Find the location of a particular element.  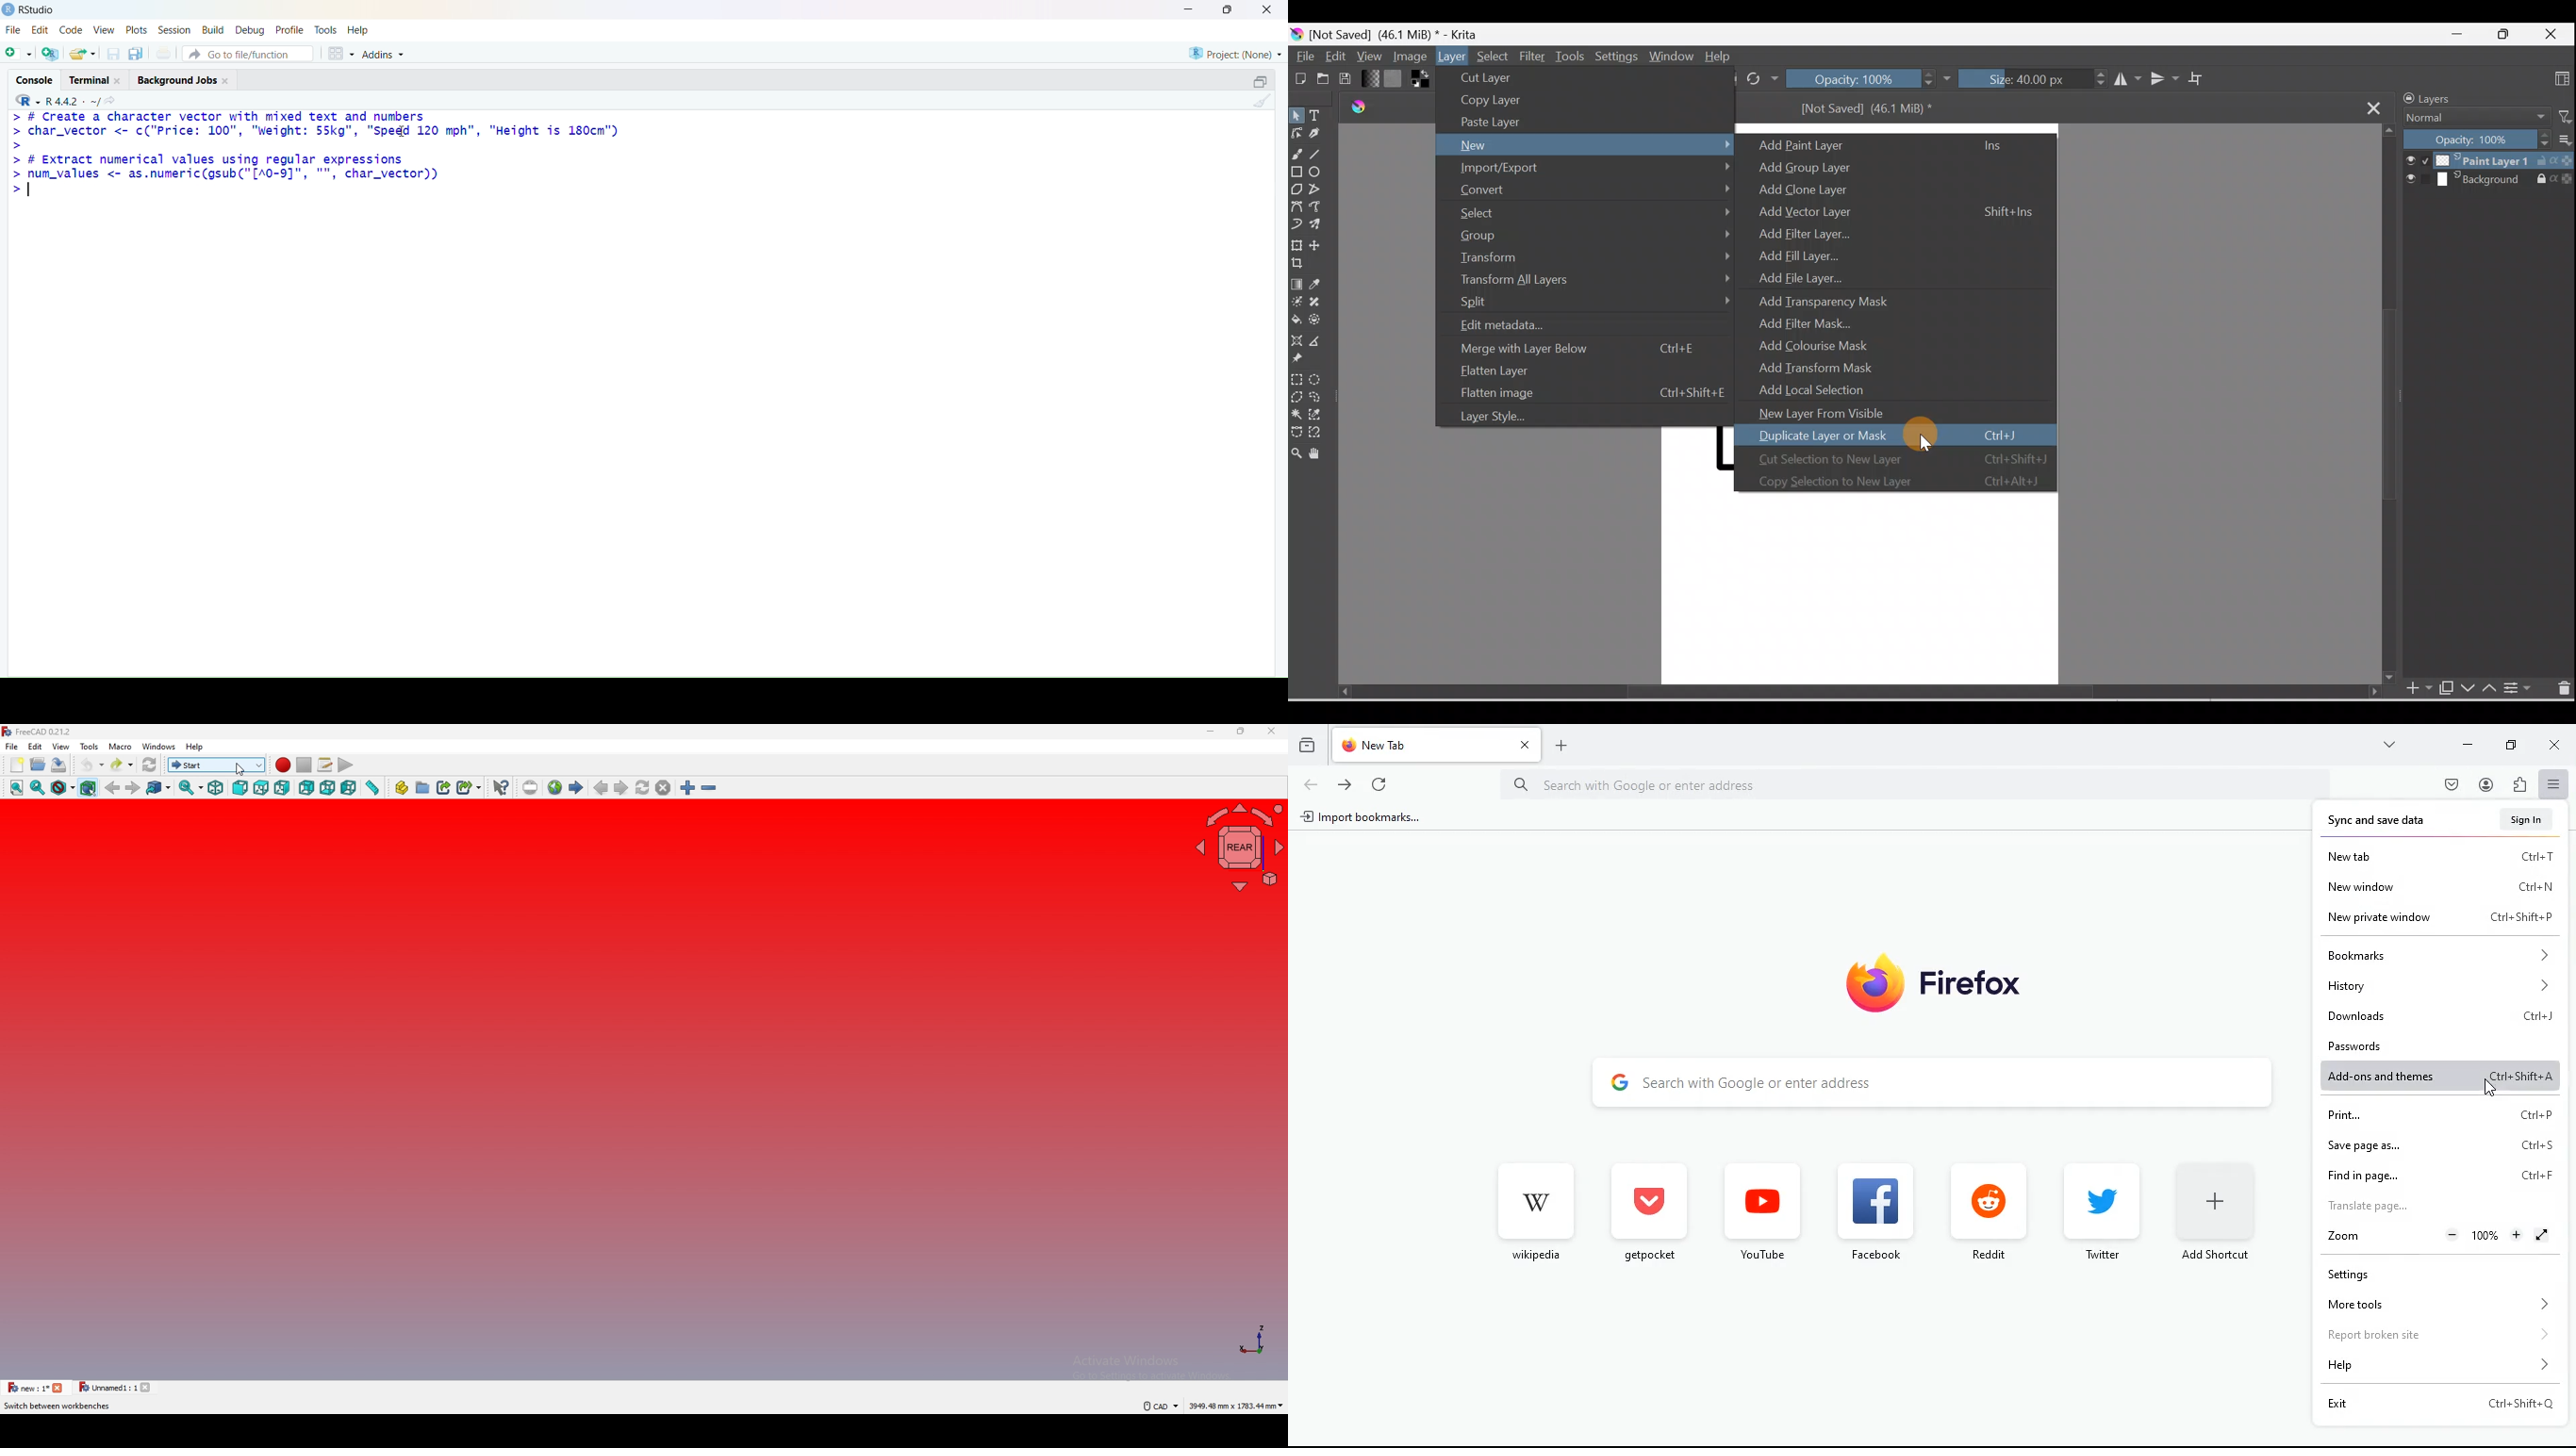

close is located at coordinates (119, 81).